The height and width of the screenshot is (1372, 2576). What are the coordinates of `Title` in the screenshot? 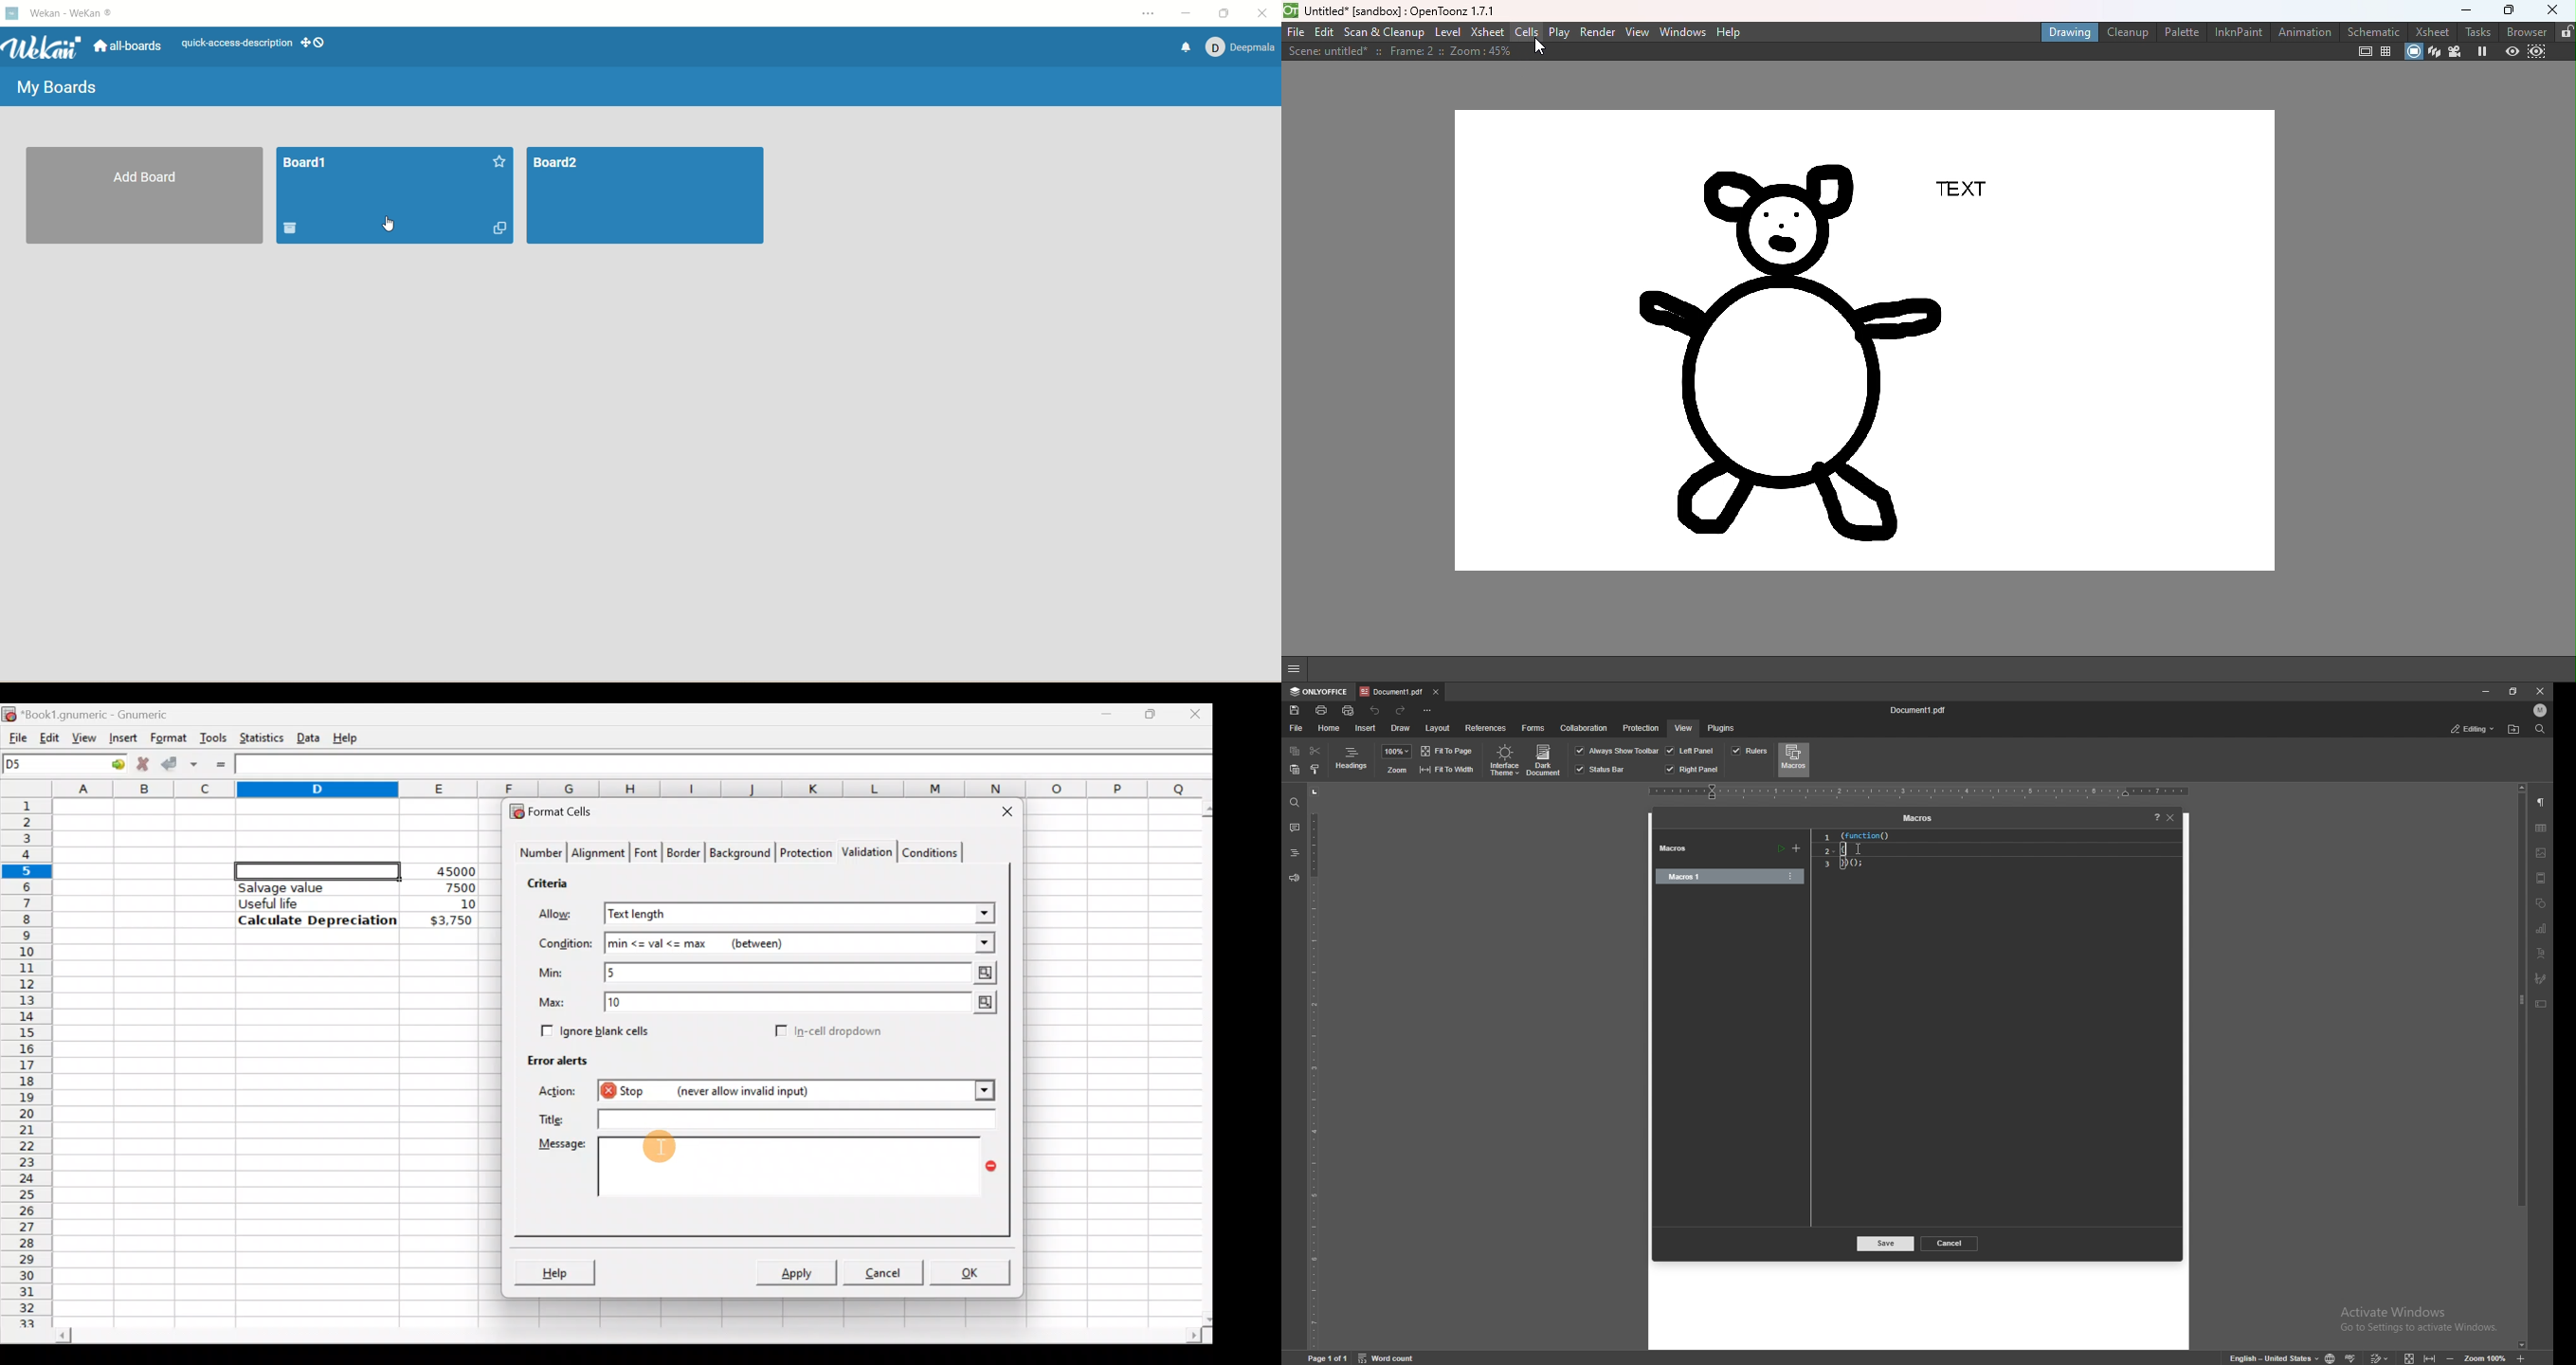 It's located at (549, 1117).